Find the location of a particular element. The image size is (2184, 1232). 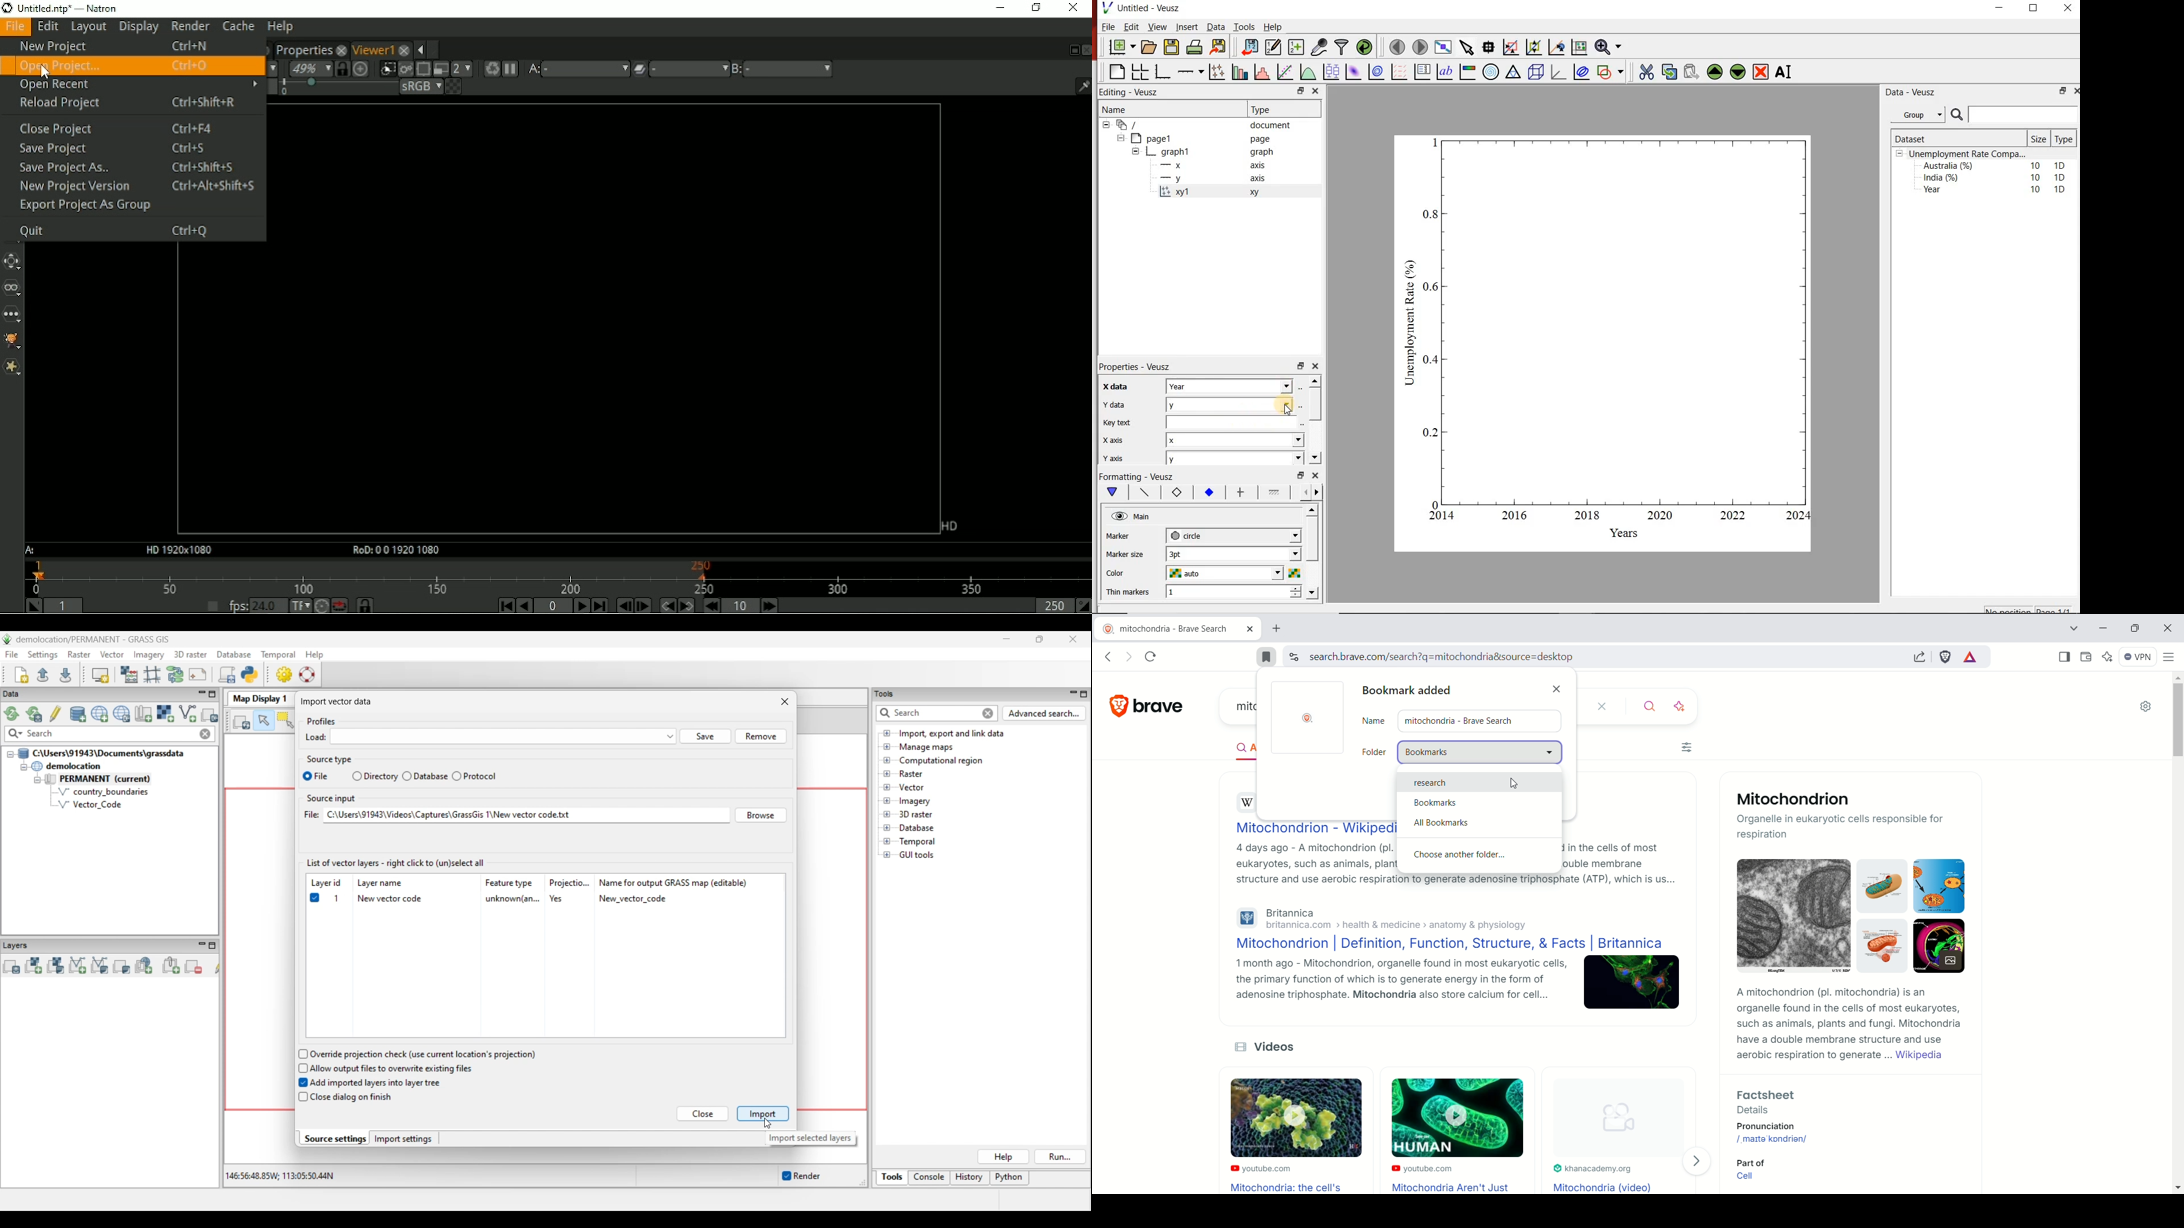

zoom funtions is located at coordinates (1610, 46).